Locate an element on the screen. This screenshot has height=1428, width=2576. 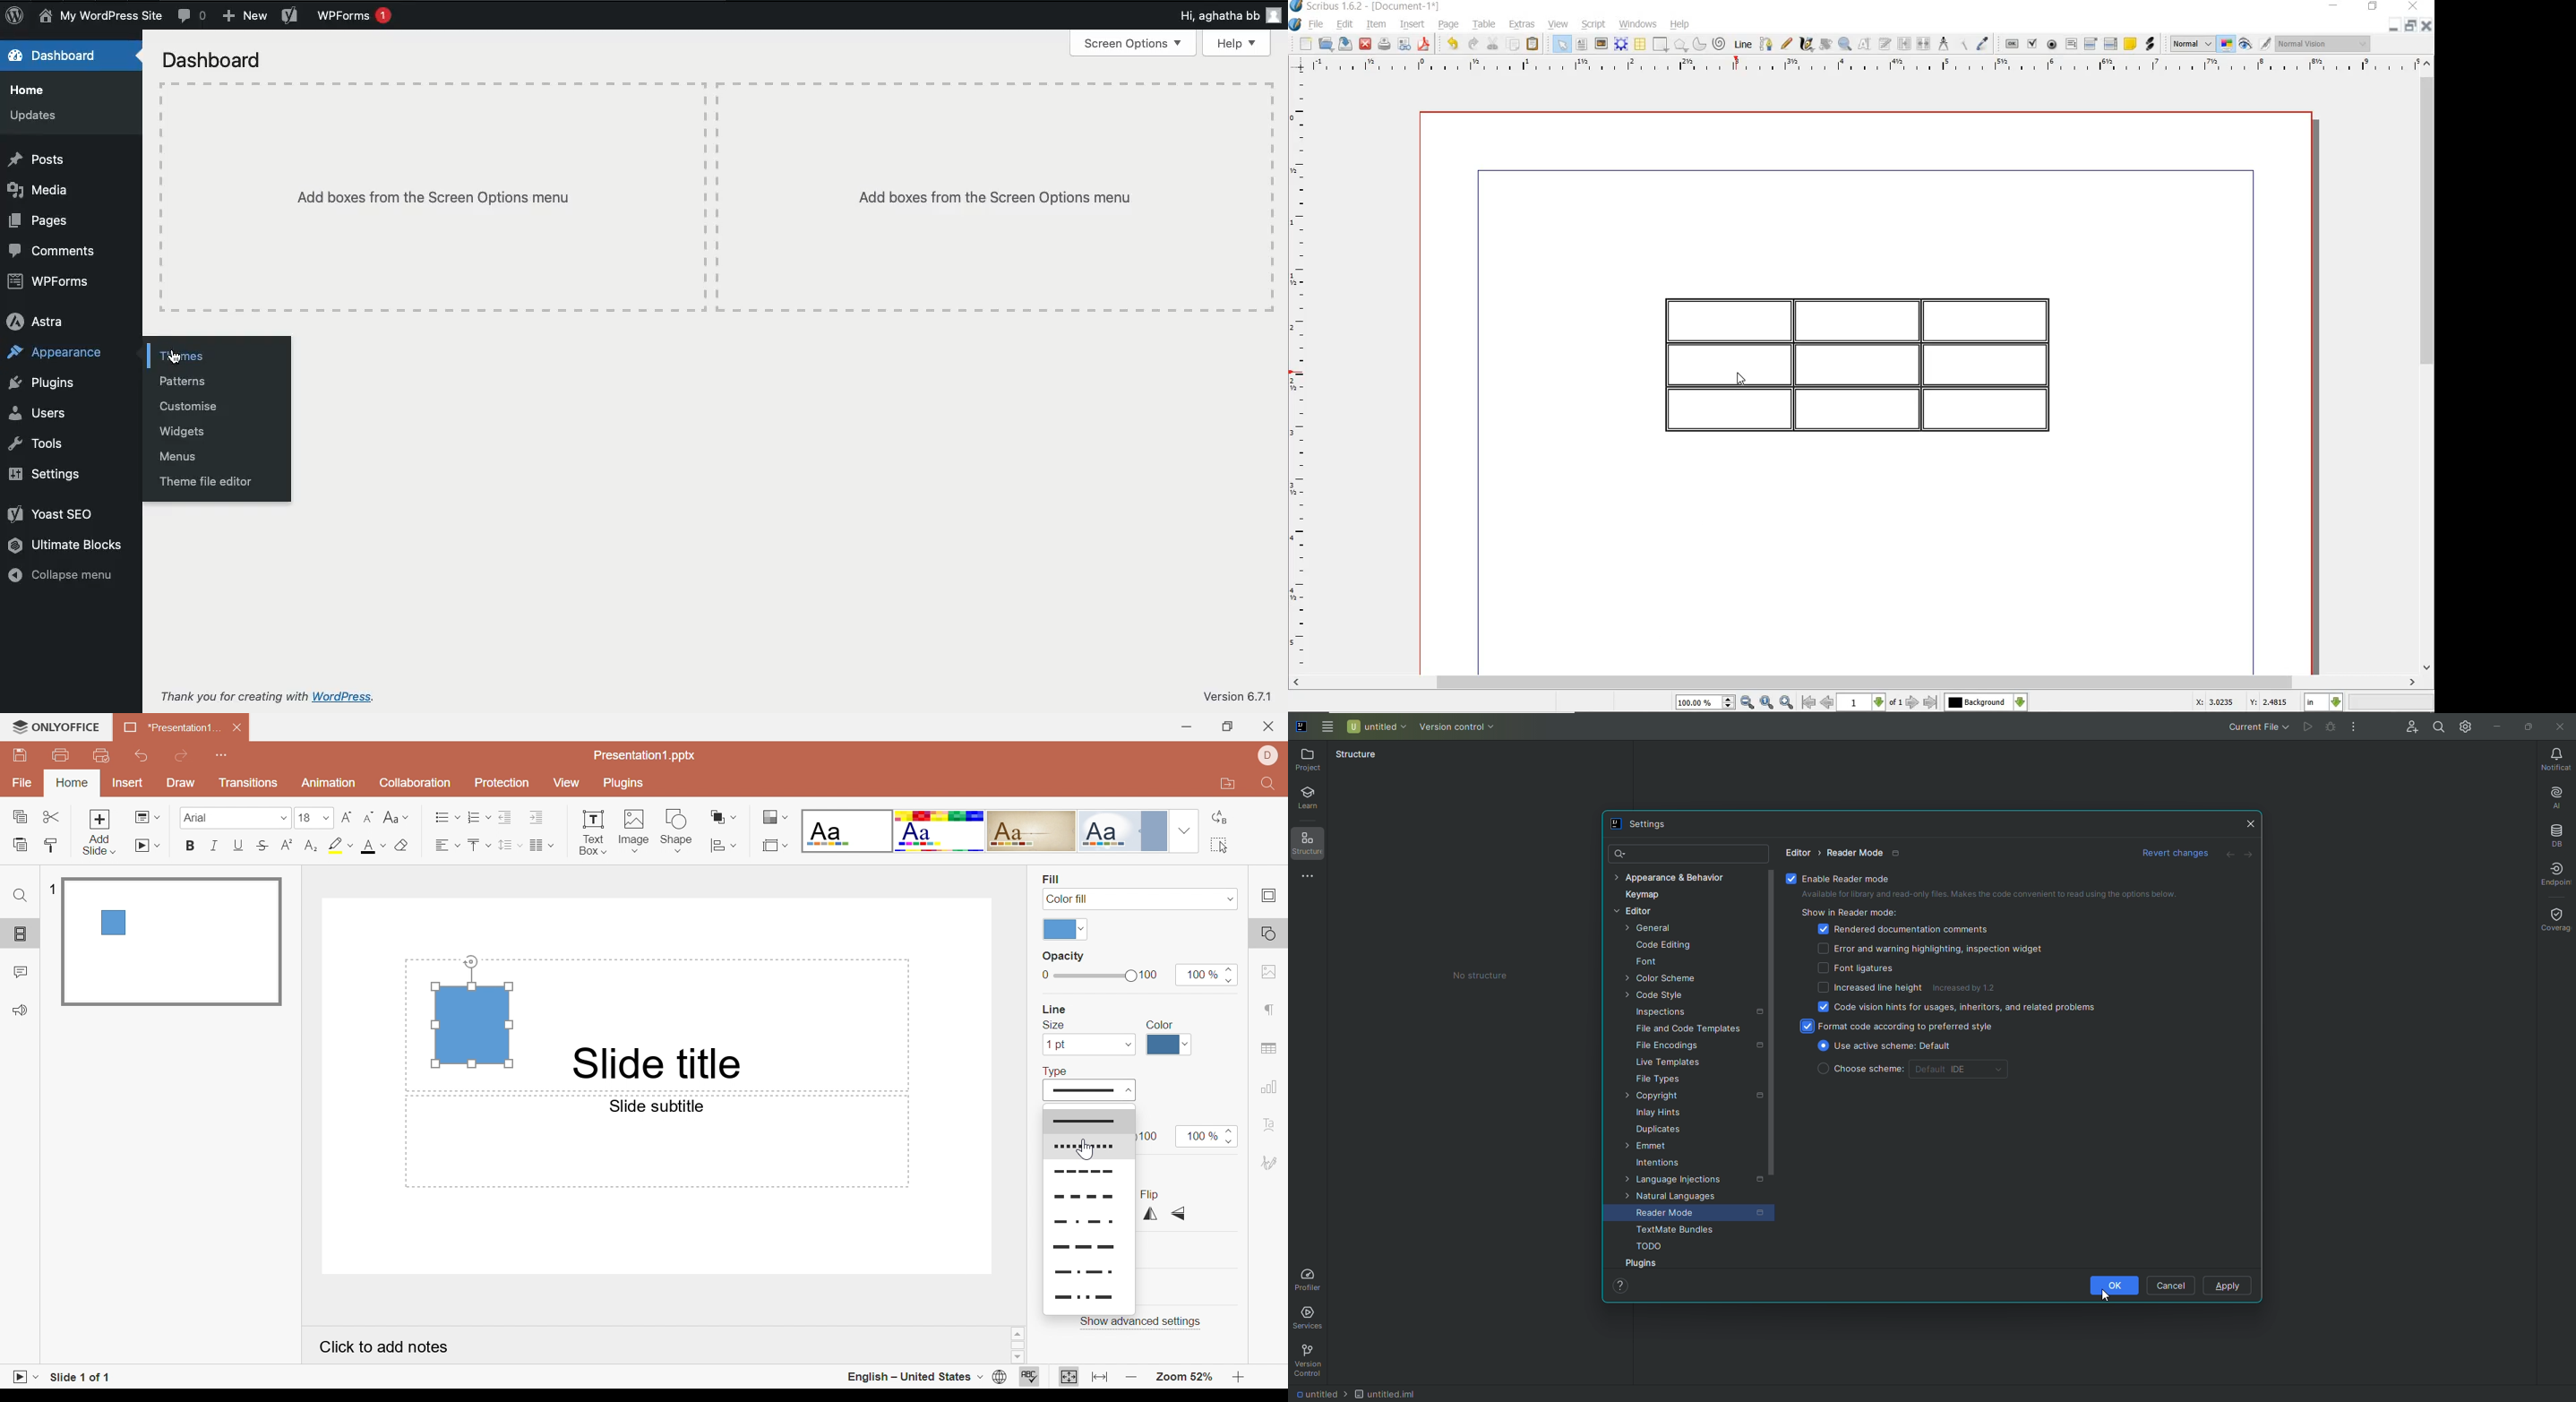
link annotation is located at coordinates (2151, 44).